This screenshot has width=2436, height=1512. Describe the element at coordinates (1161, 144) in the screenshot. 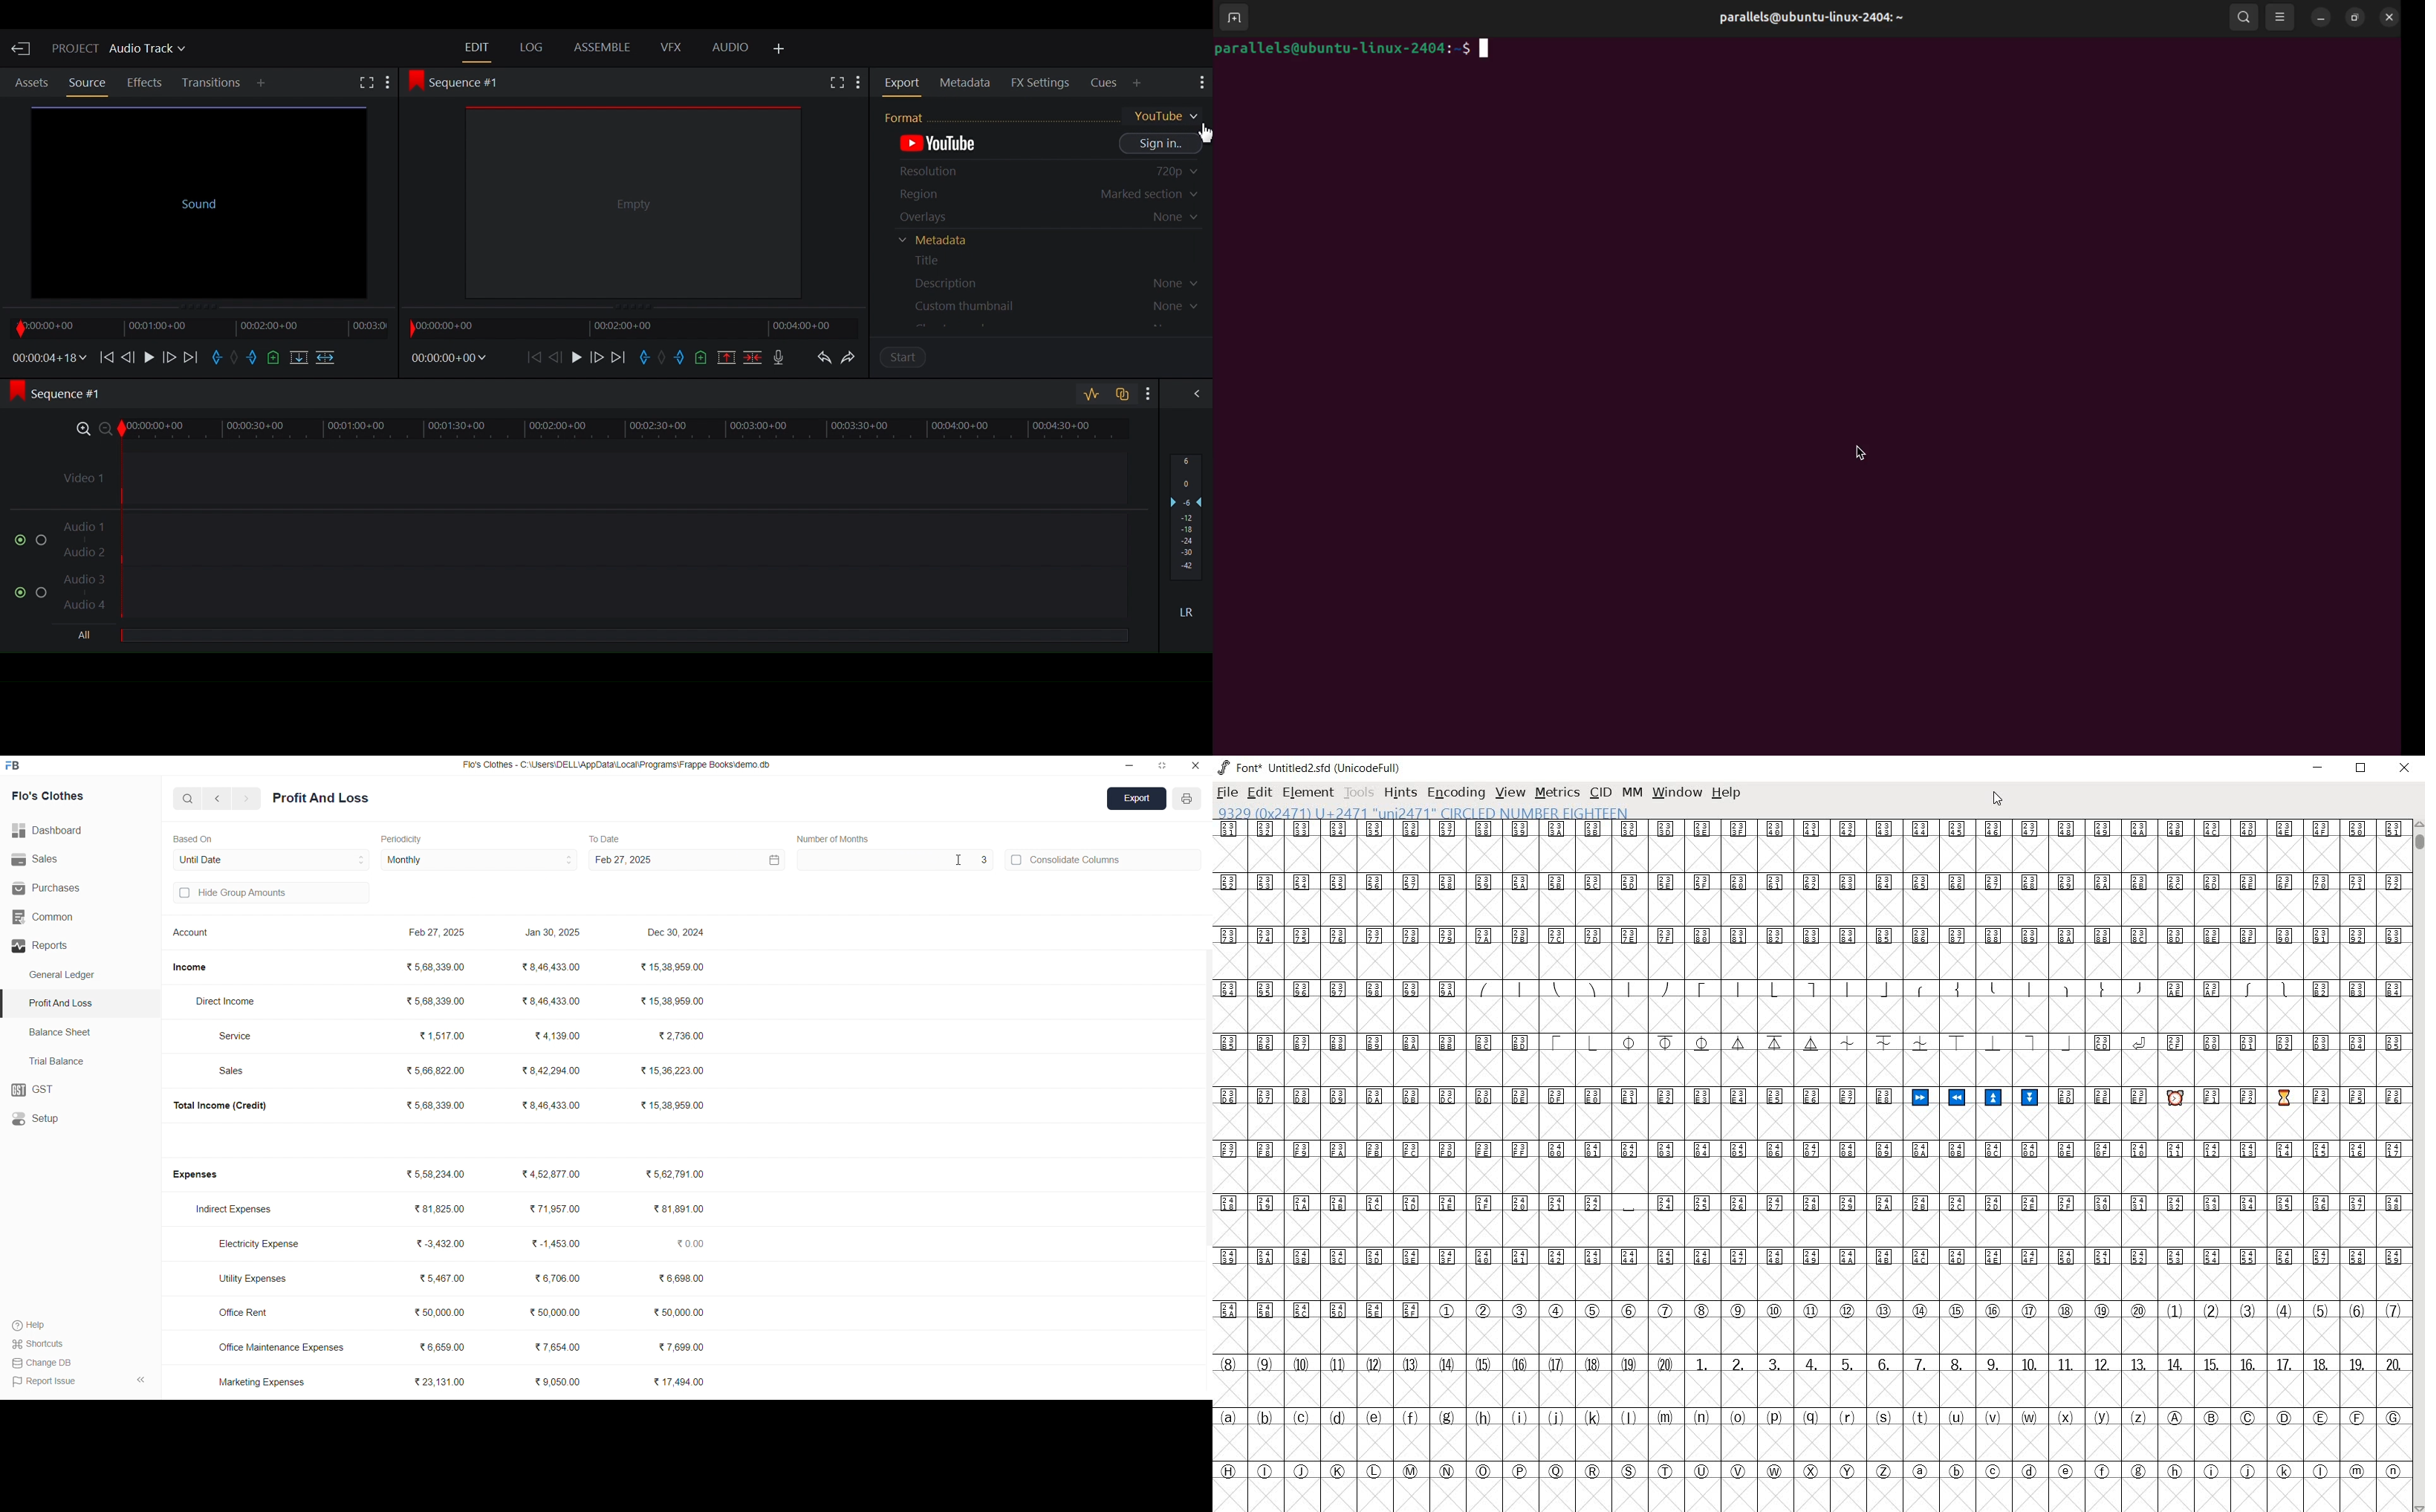

I see `Sign in` at that location.